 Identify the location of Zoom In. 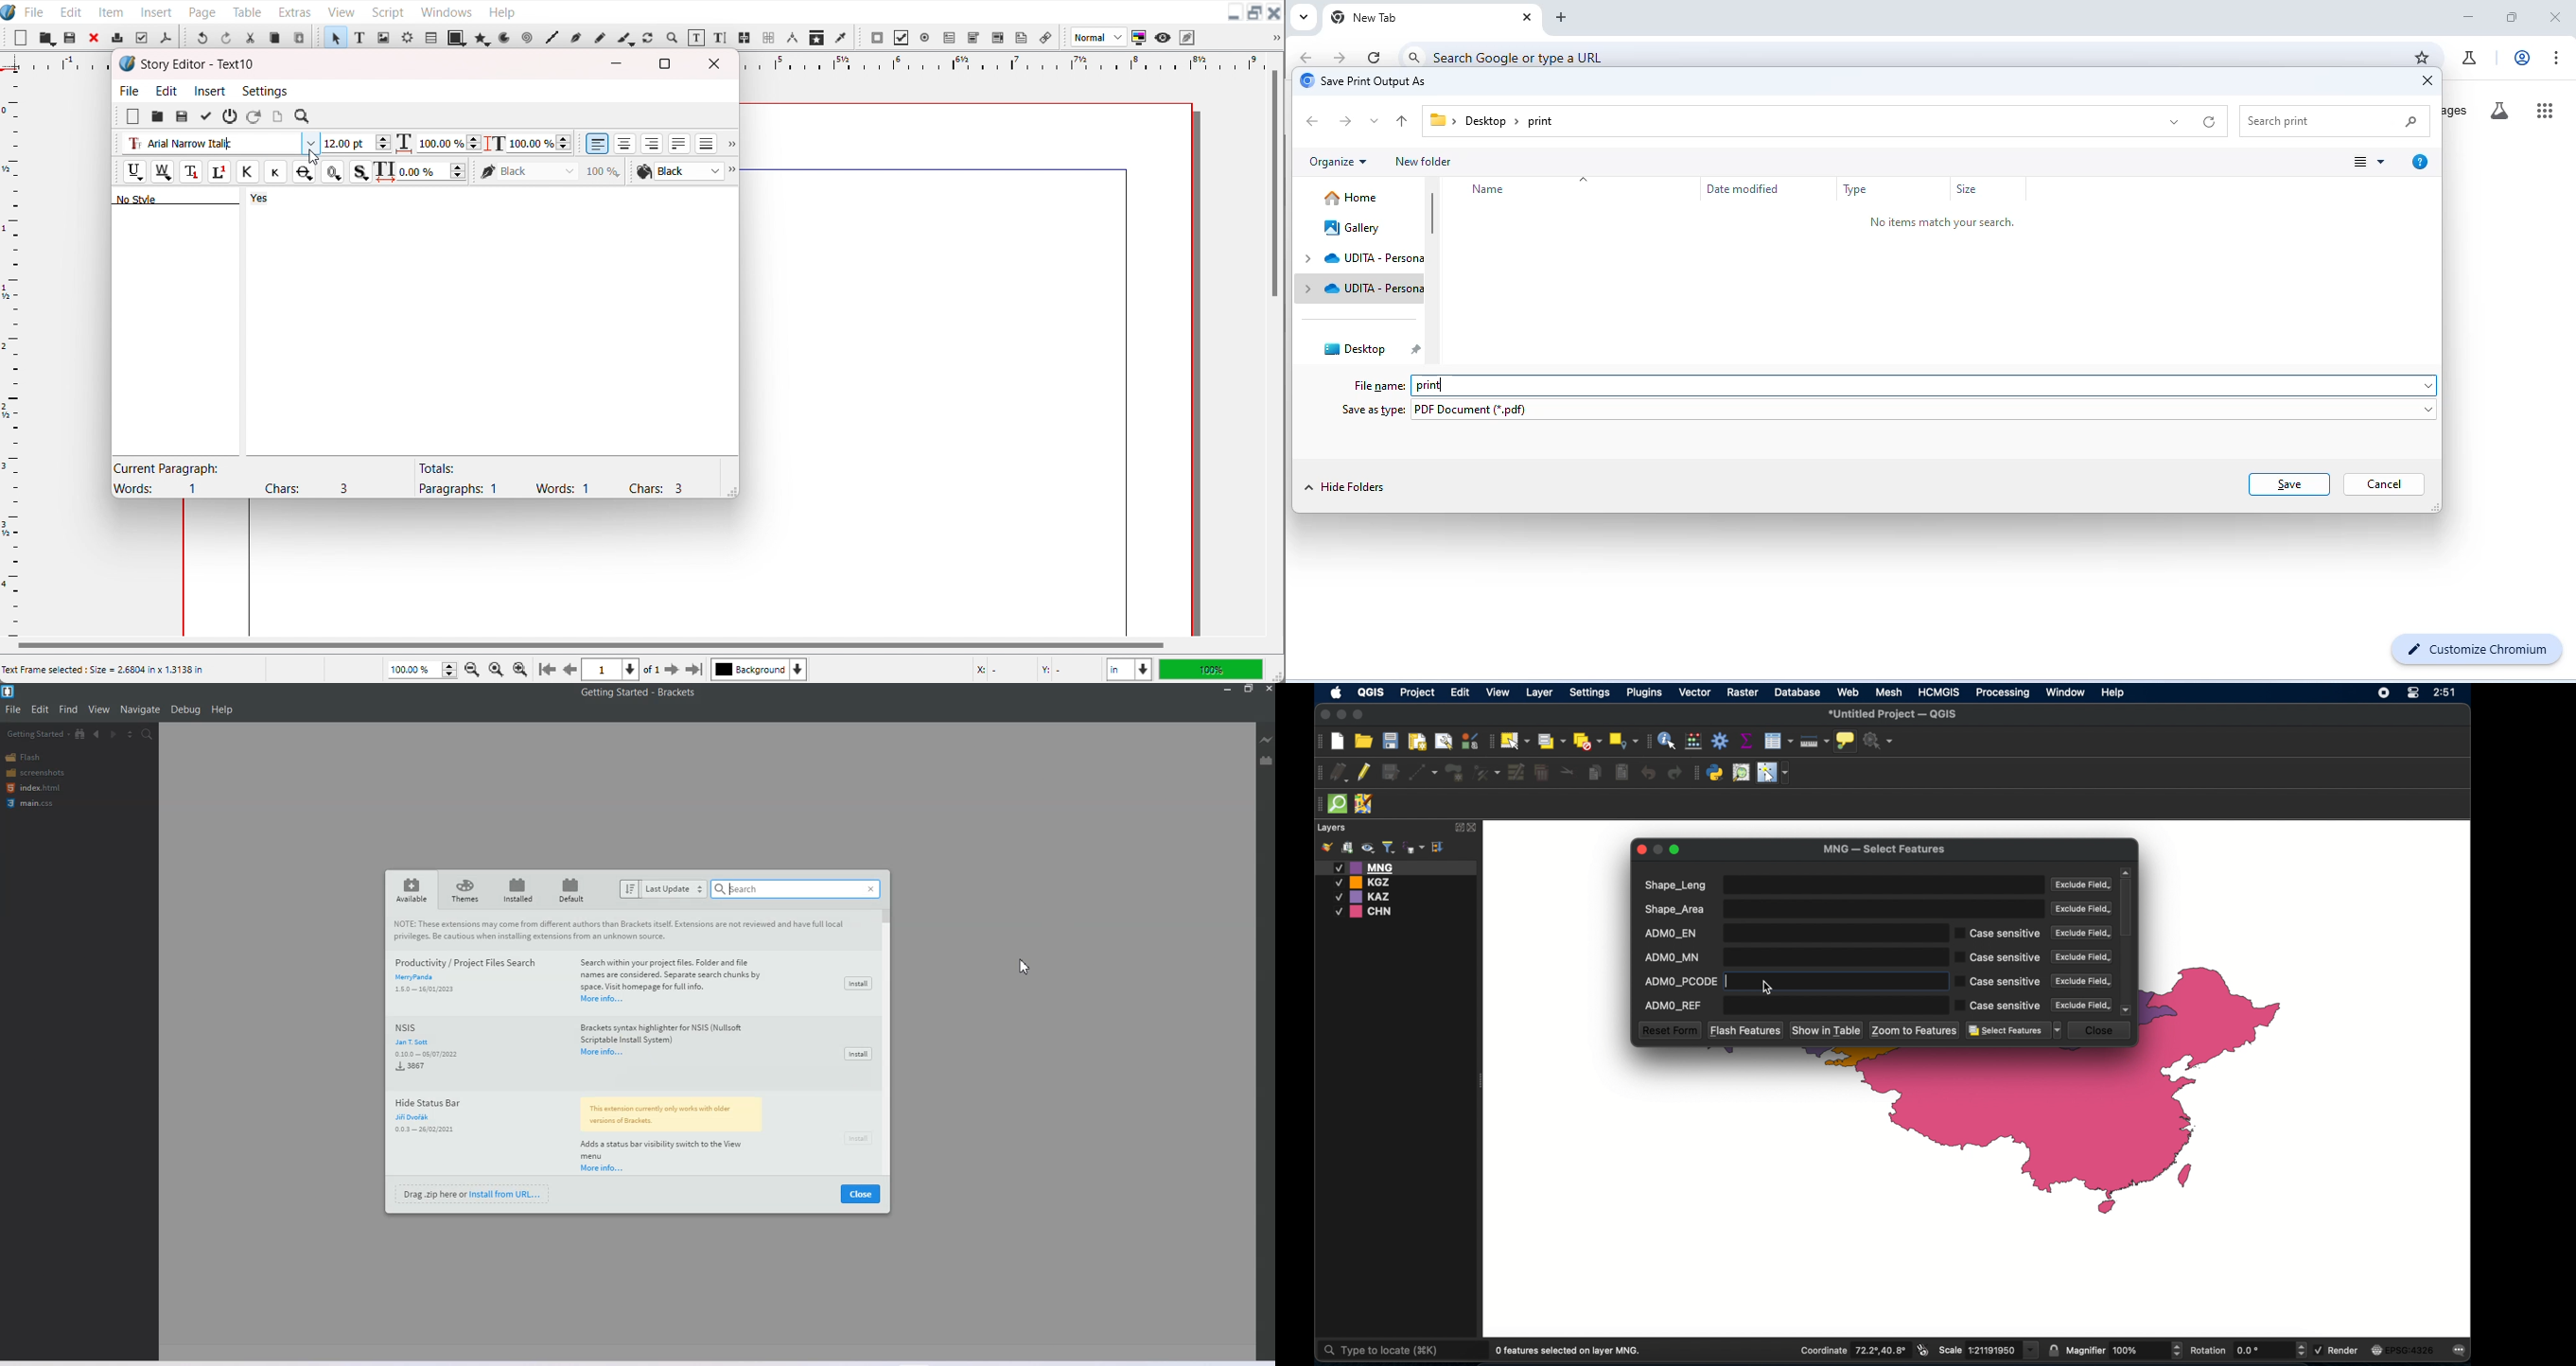
(521, 669).